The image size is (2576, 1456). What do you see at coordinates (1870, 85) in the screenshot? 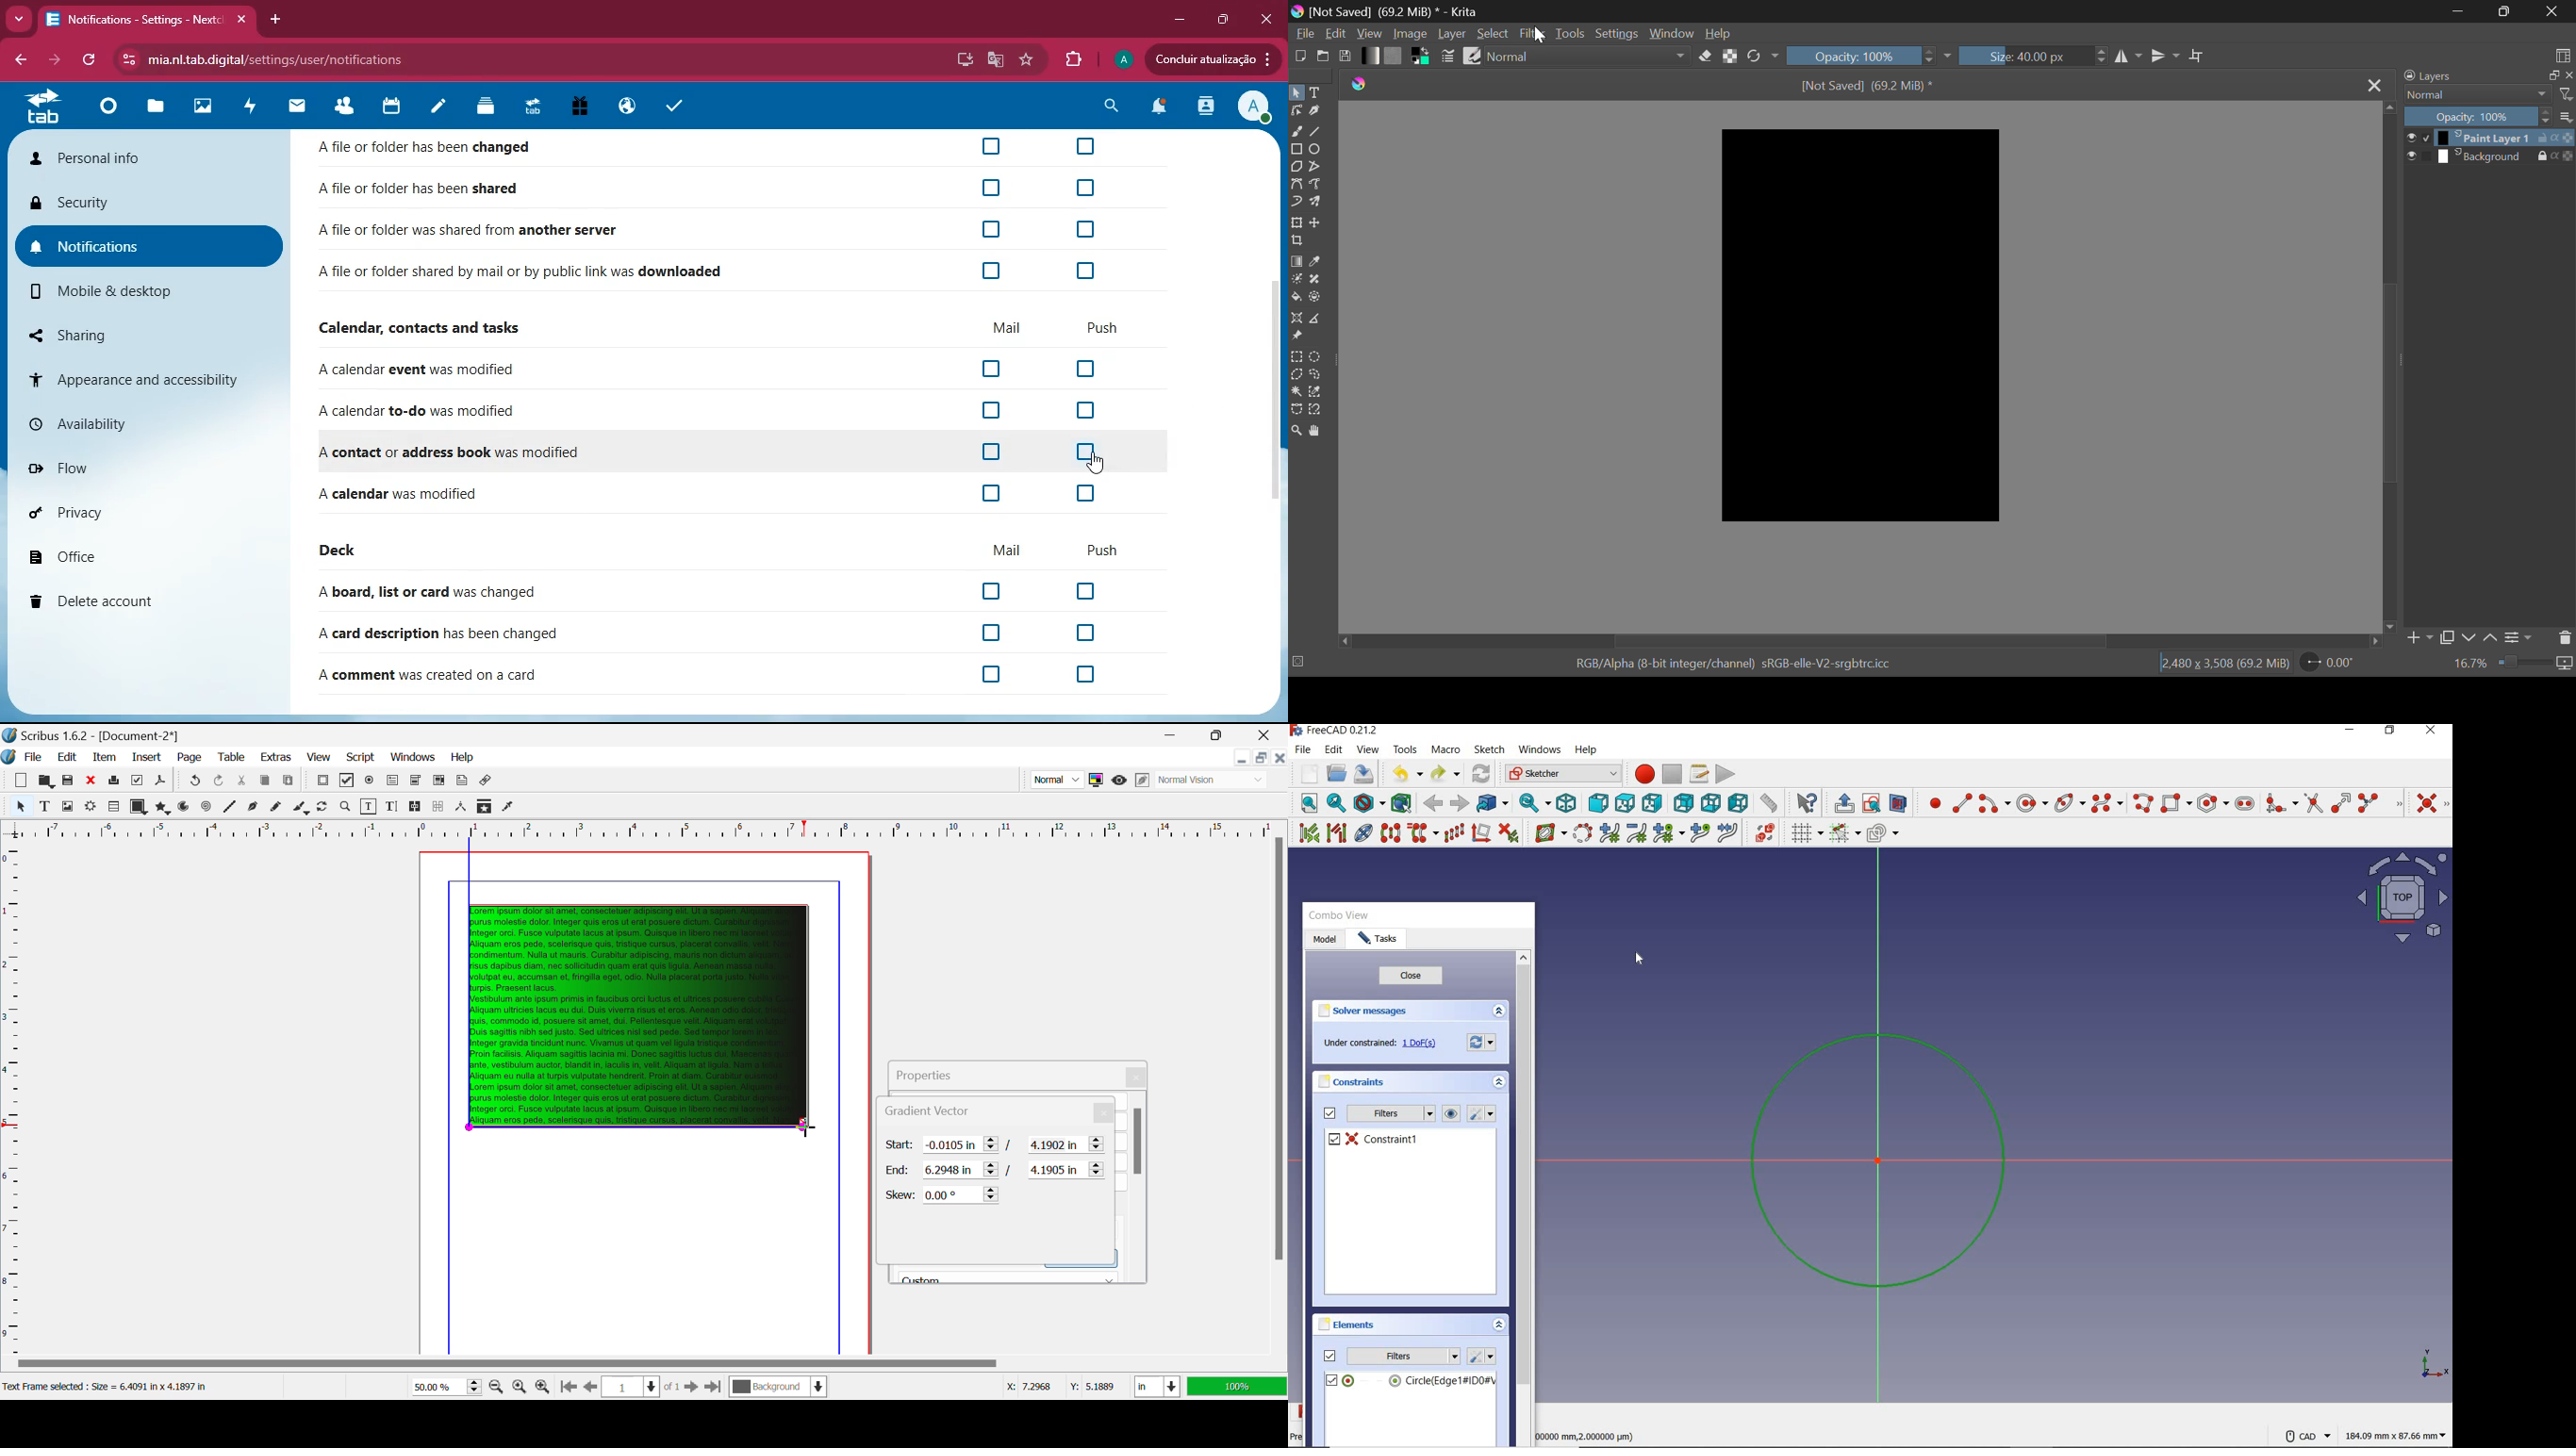
I see `[not saved] (69.2 mib)*` at bounding box center [1870, 85].